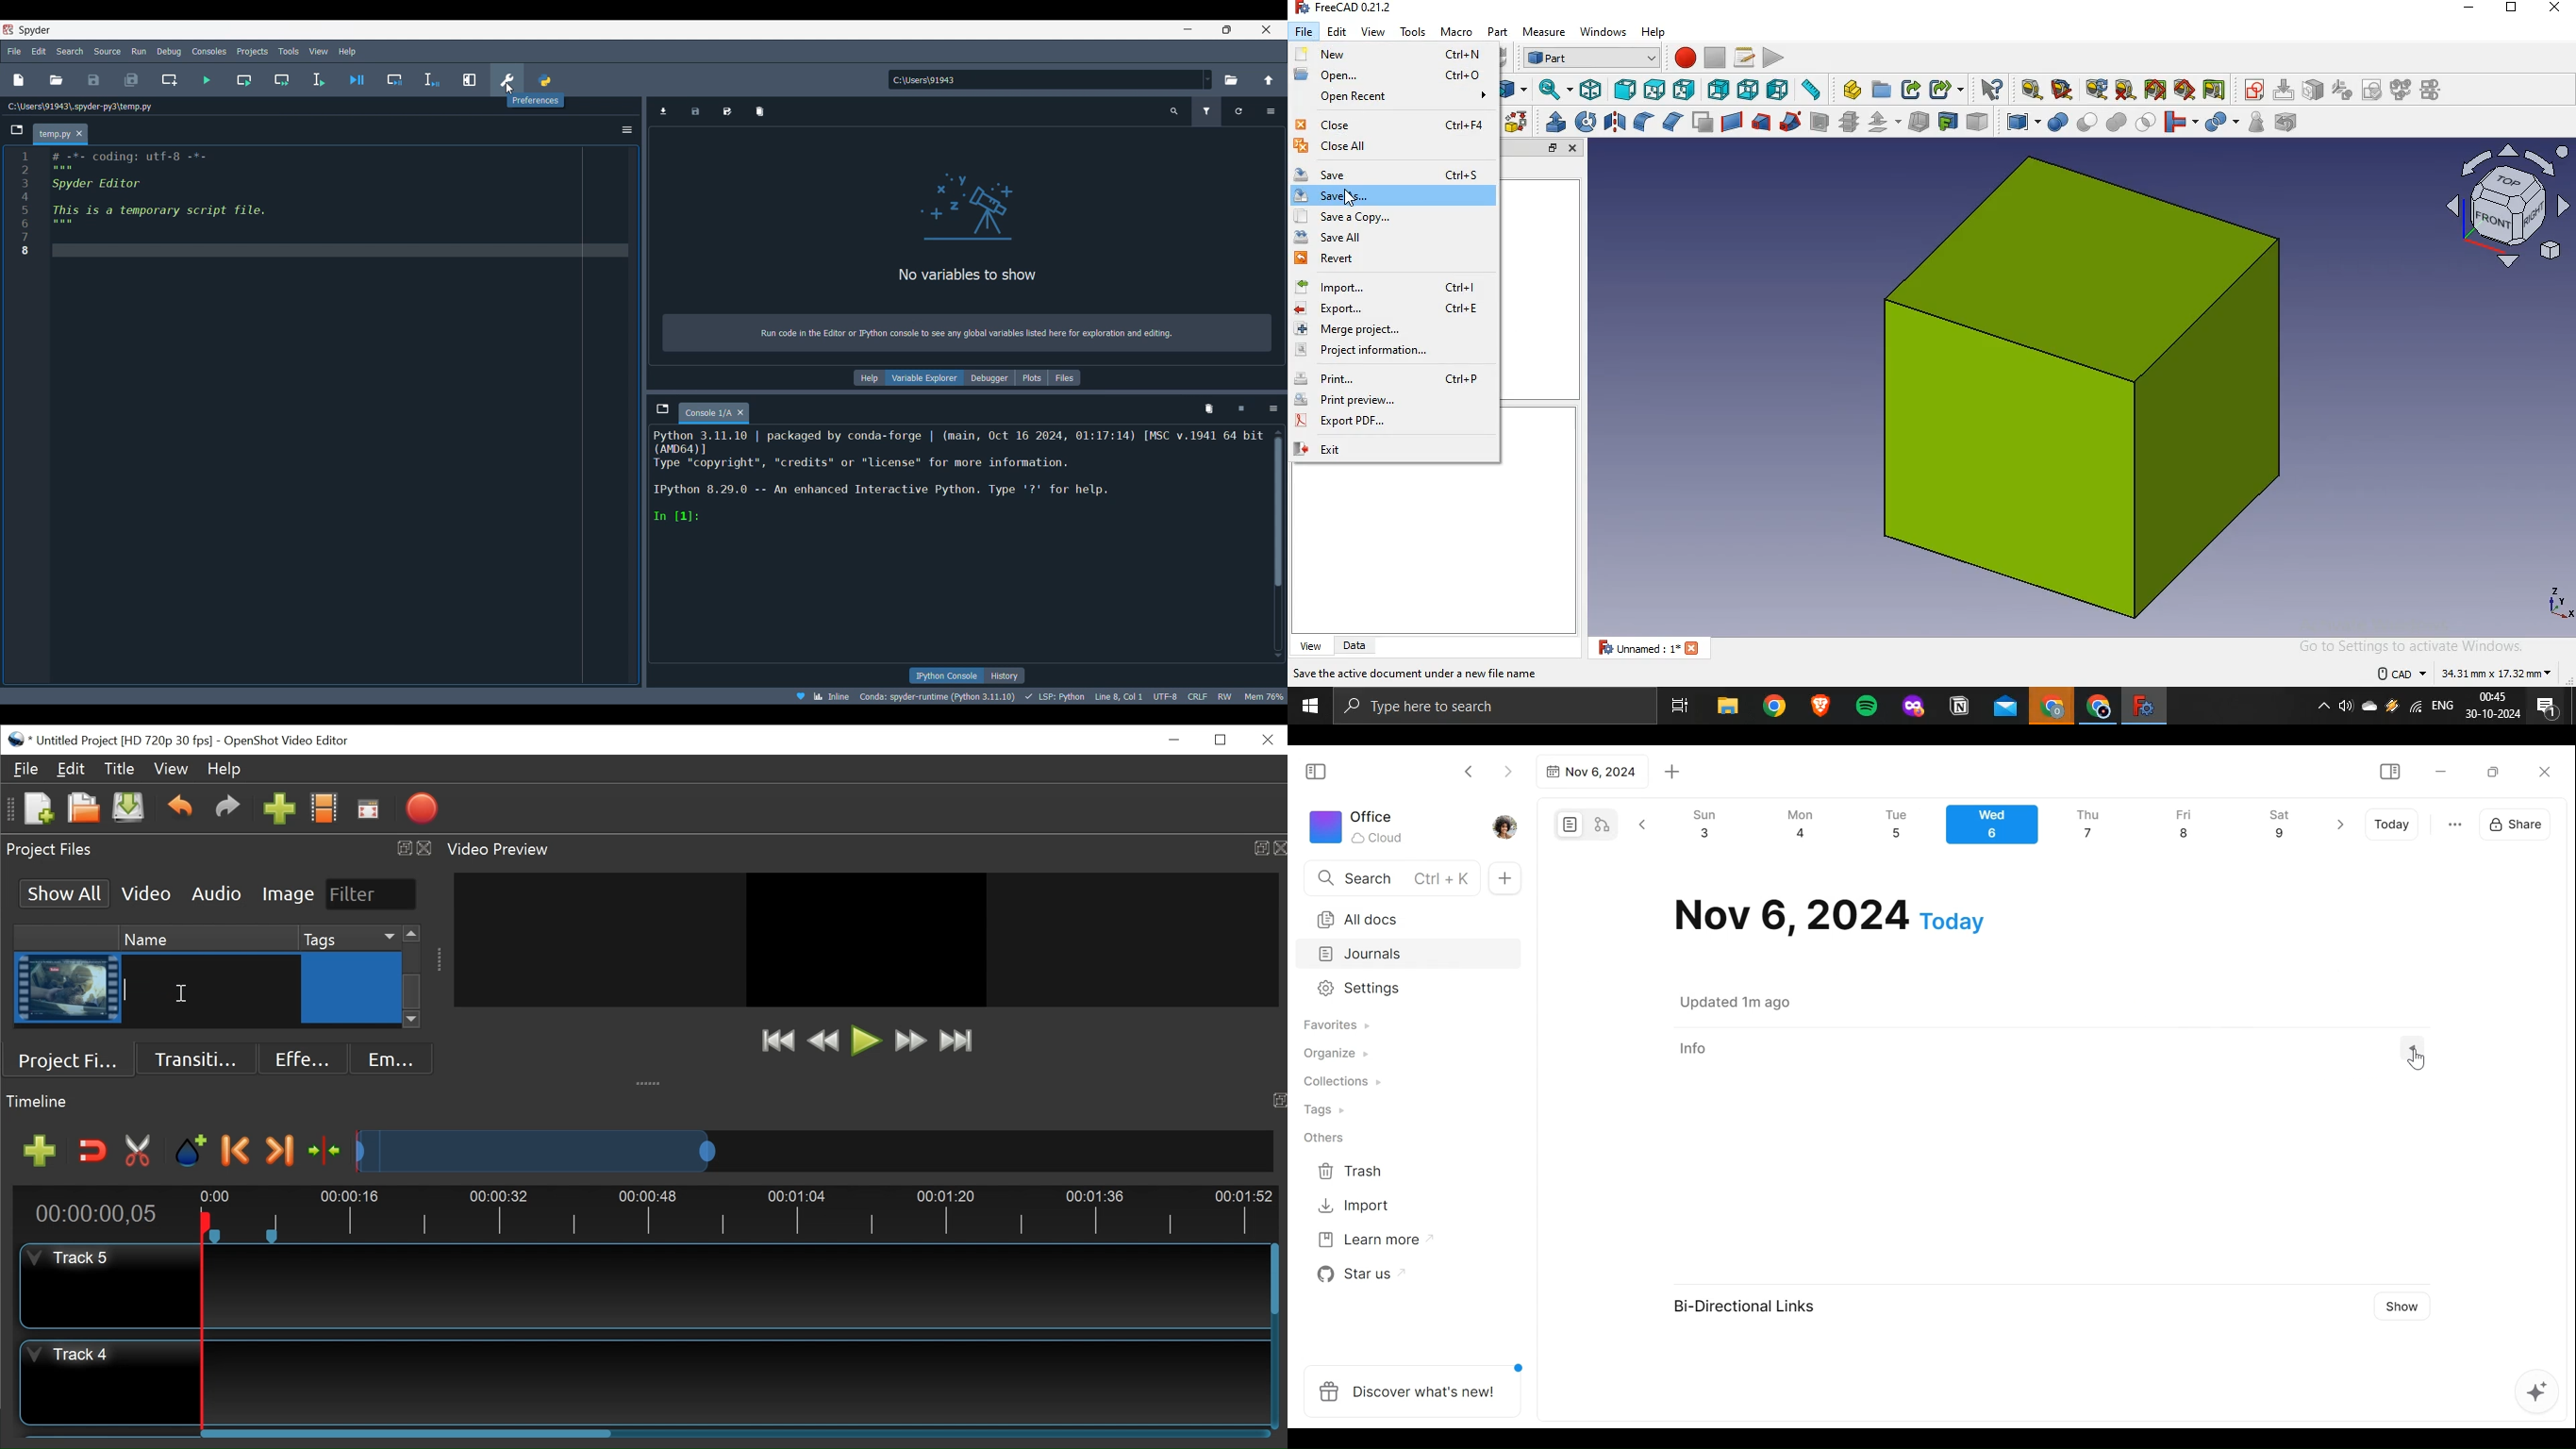  Describe the element at coordinates (869, 378) in the screenshot. I see `Help` at that location.